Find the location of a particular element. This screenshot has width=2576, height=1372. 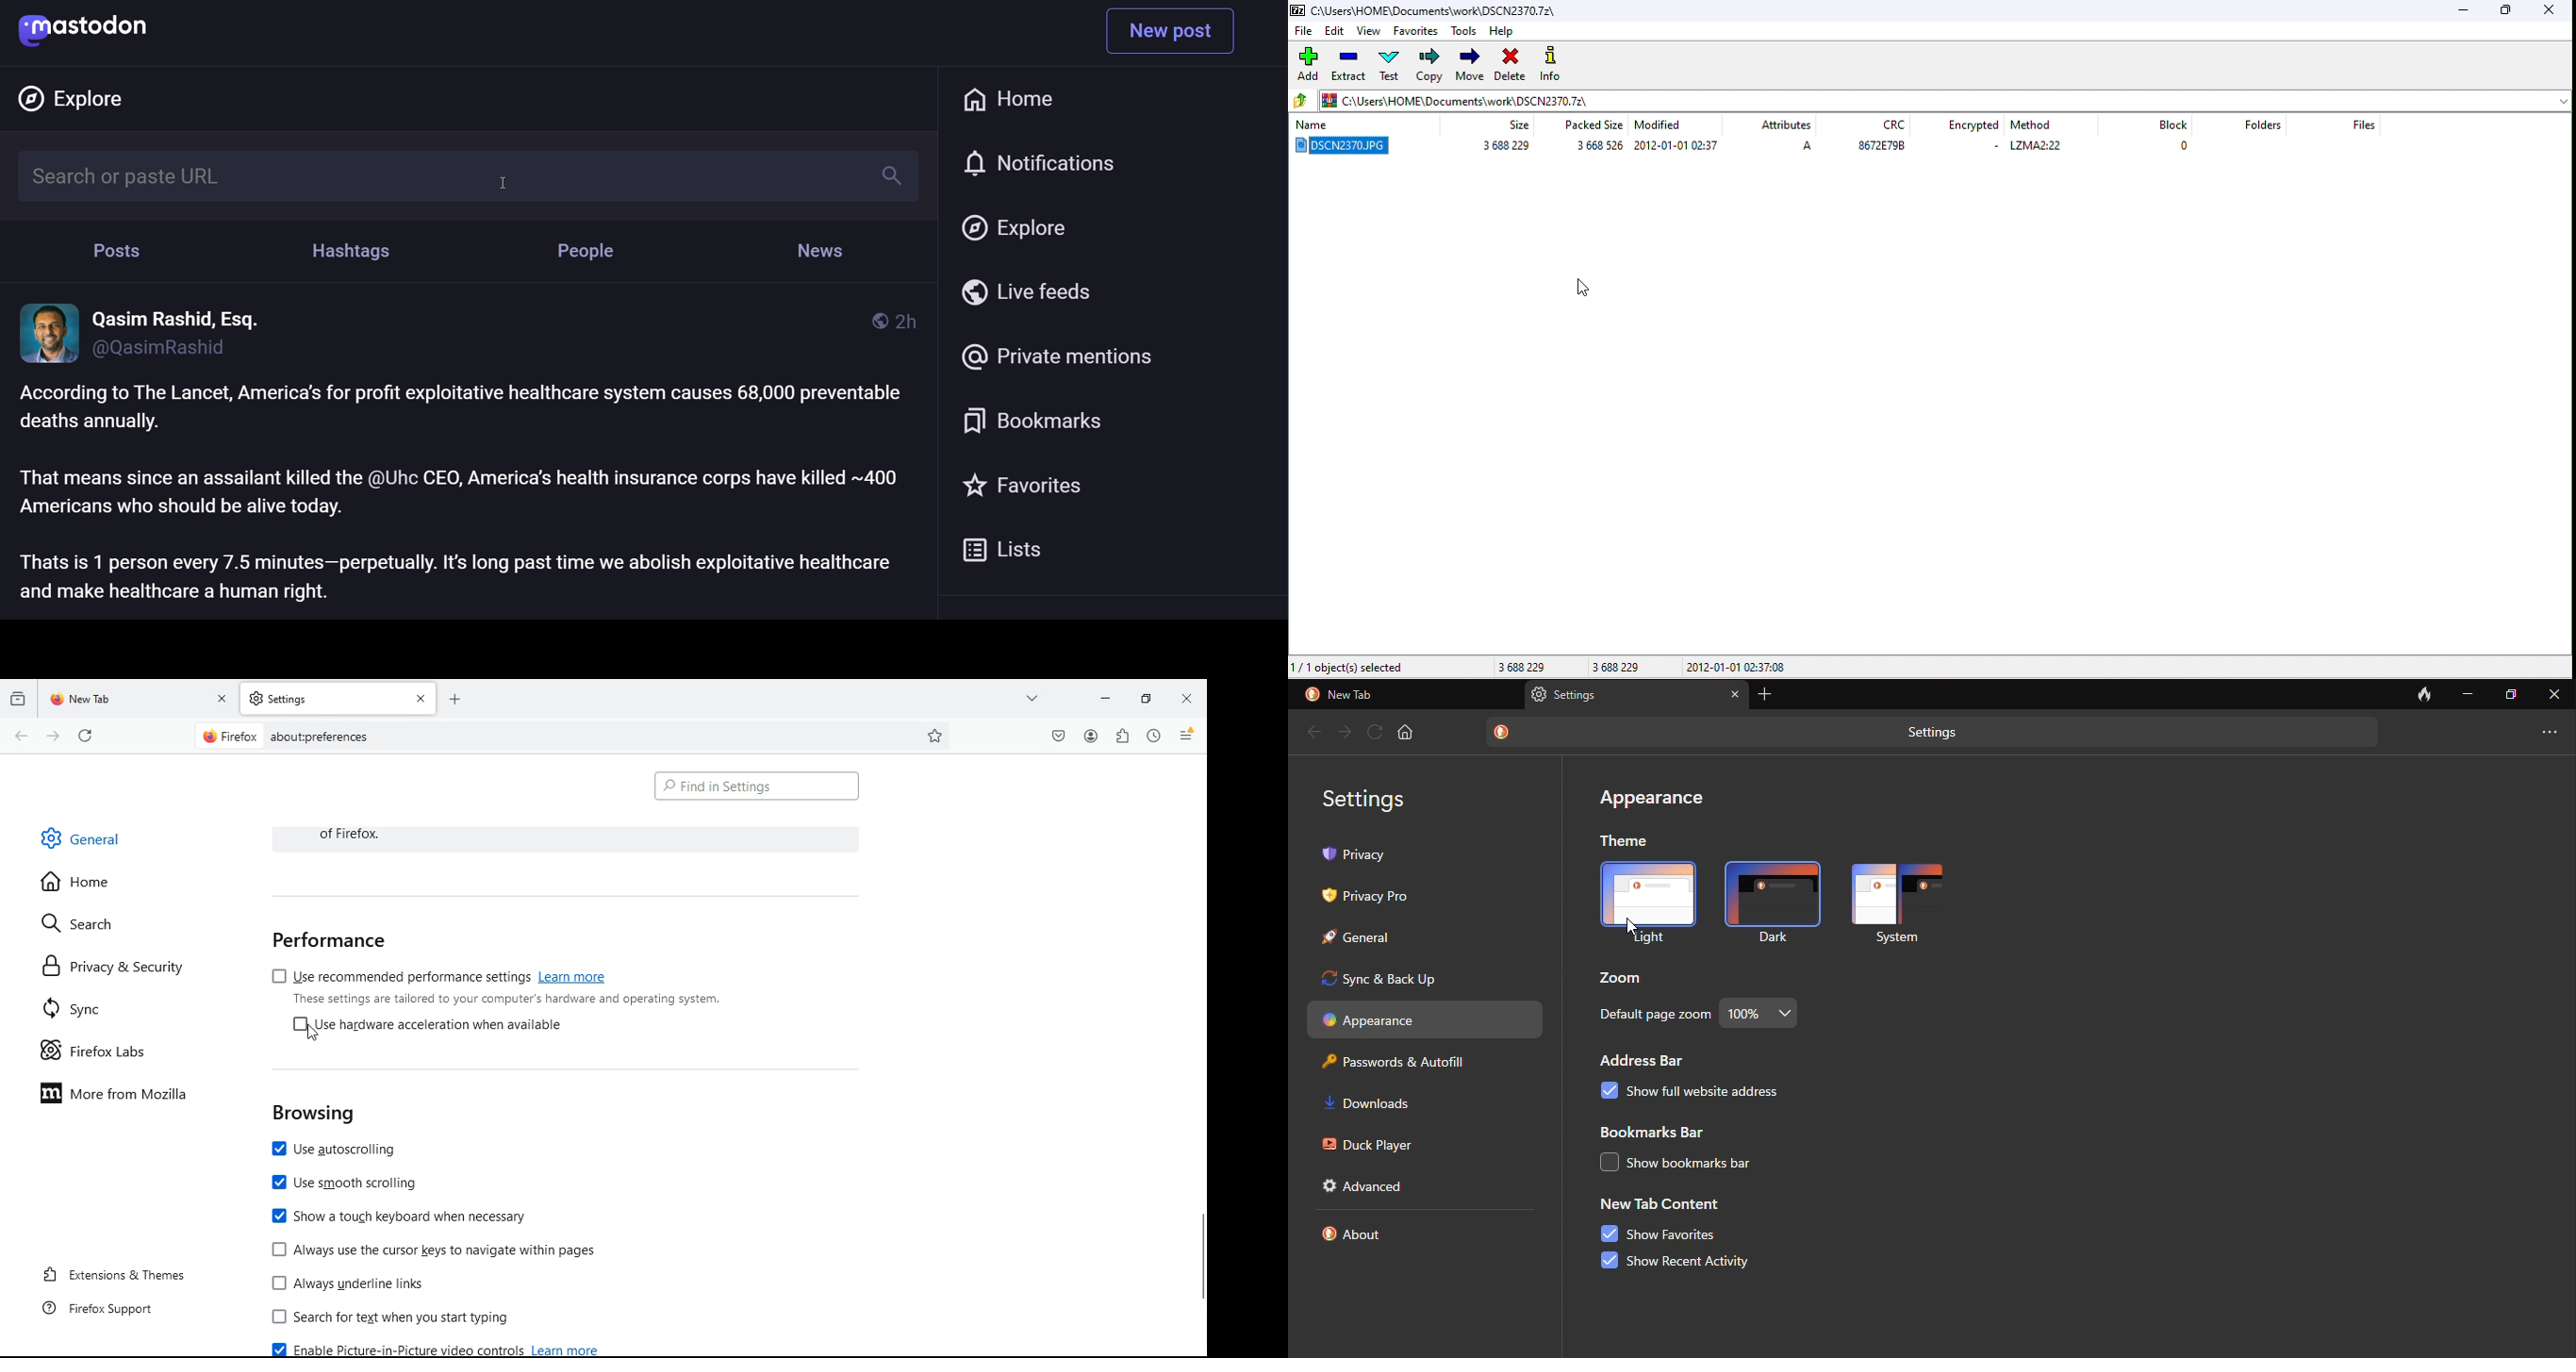

history is located at coordinates (1154, 736).